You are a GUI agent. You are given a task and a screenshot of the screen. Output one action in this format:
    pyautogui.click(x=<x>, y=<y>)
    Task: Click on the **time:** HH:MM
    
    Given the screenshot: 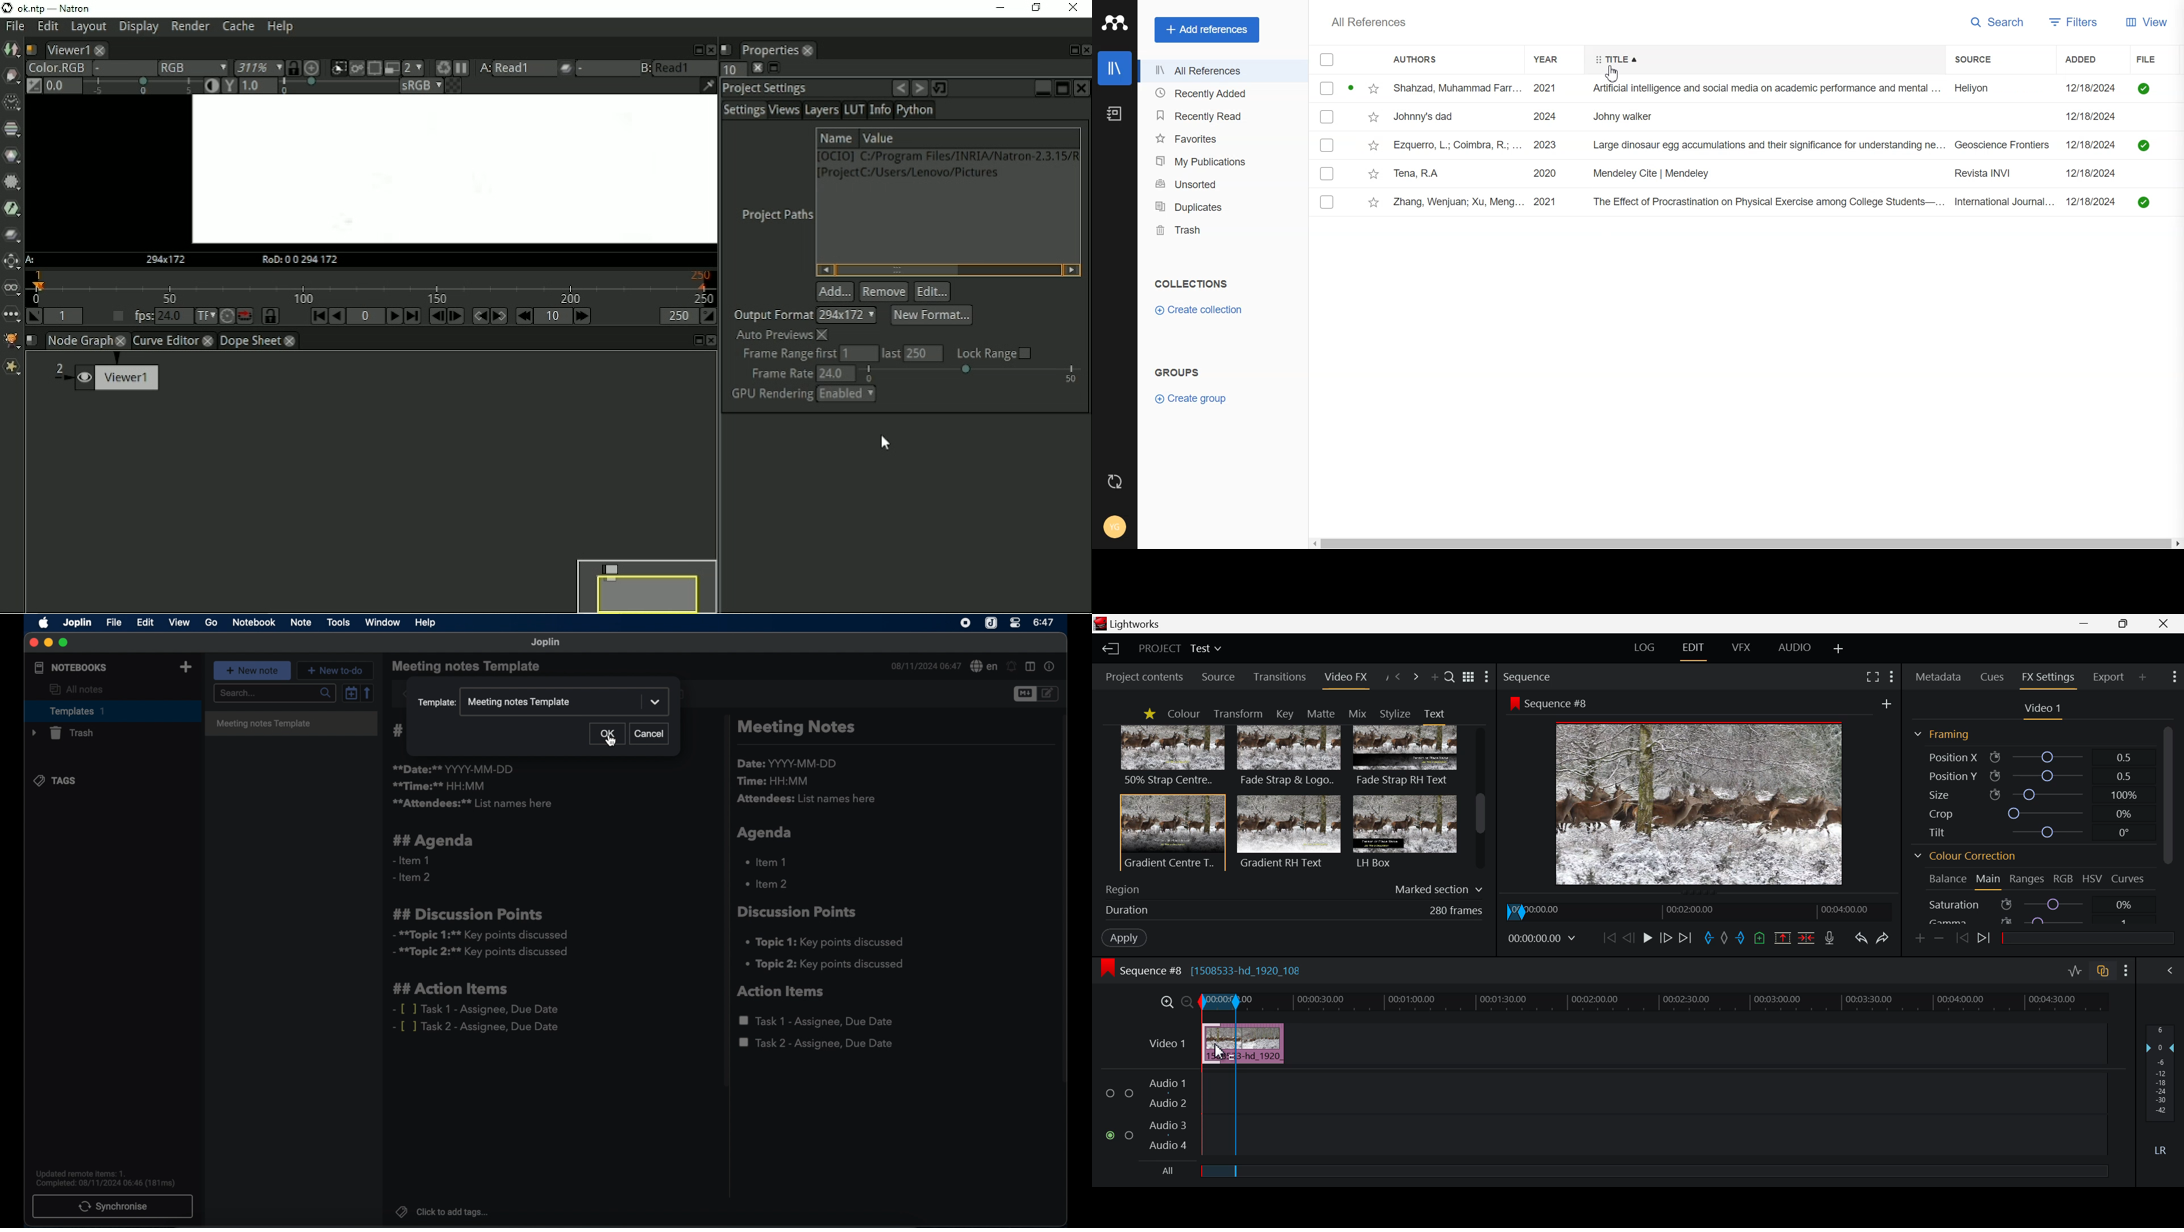 What is the action you would take?
    pyautogui.click(x=439, y=786)
    